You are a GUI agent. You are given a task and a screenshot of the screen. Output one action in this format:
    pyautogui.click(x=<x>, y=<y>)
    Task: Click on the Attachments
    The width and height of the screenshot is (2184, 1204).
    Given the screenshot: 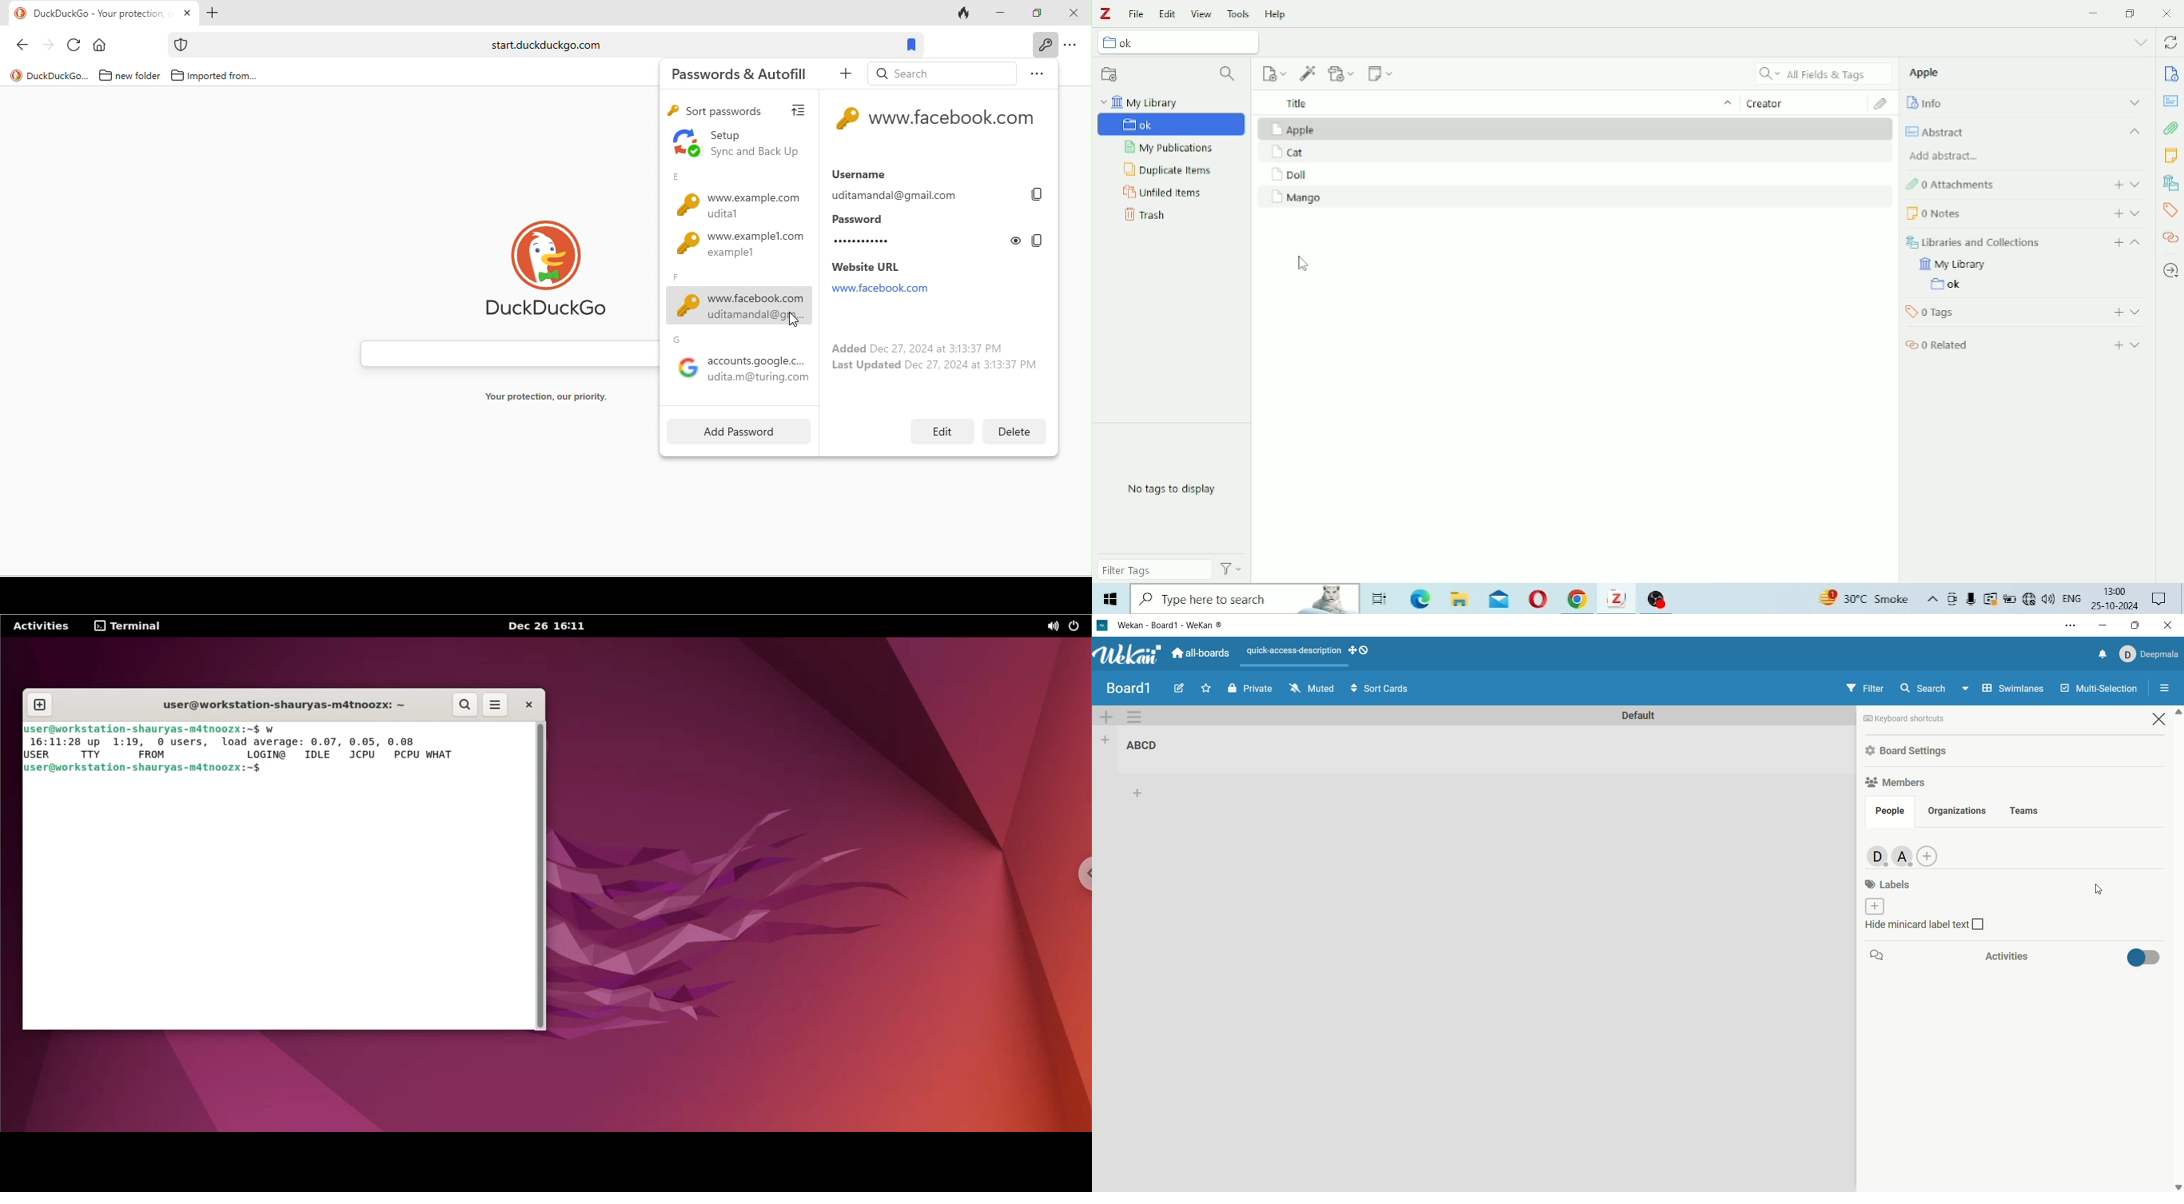 What is the action you would take?
    pyautogui.click(x=1950, y=186)
    